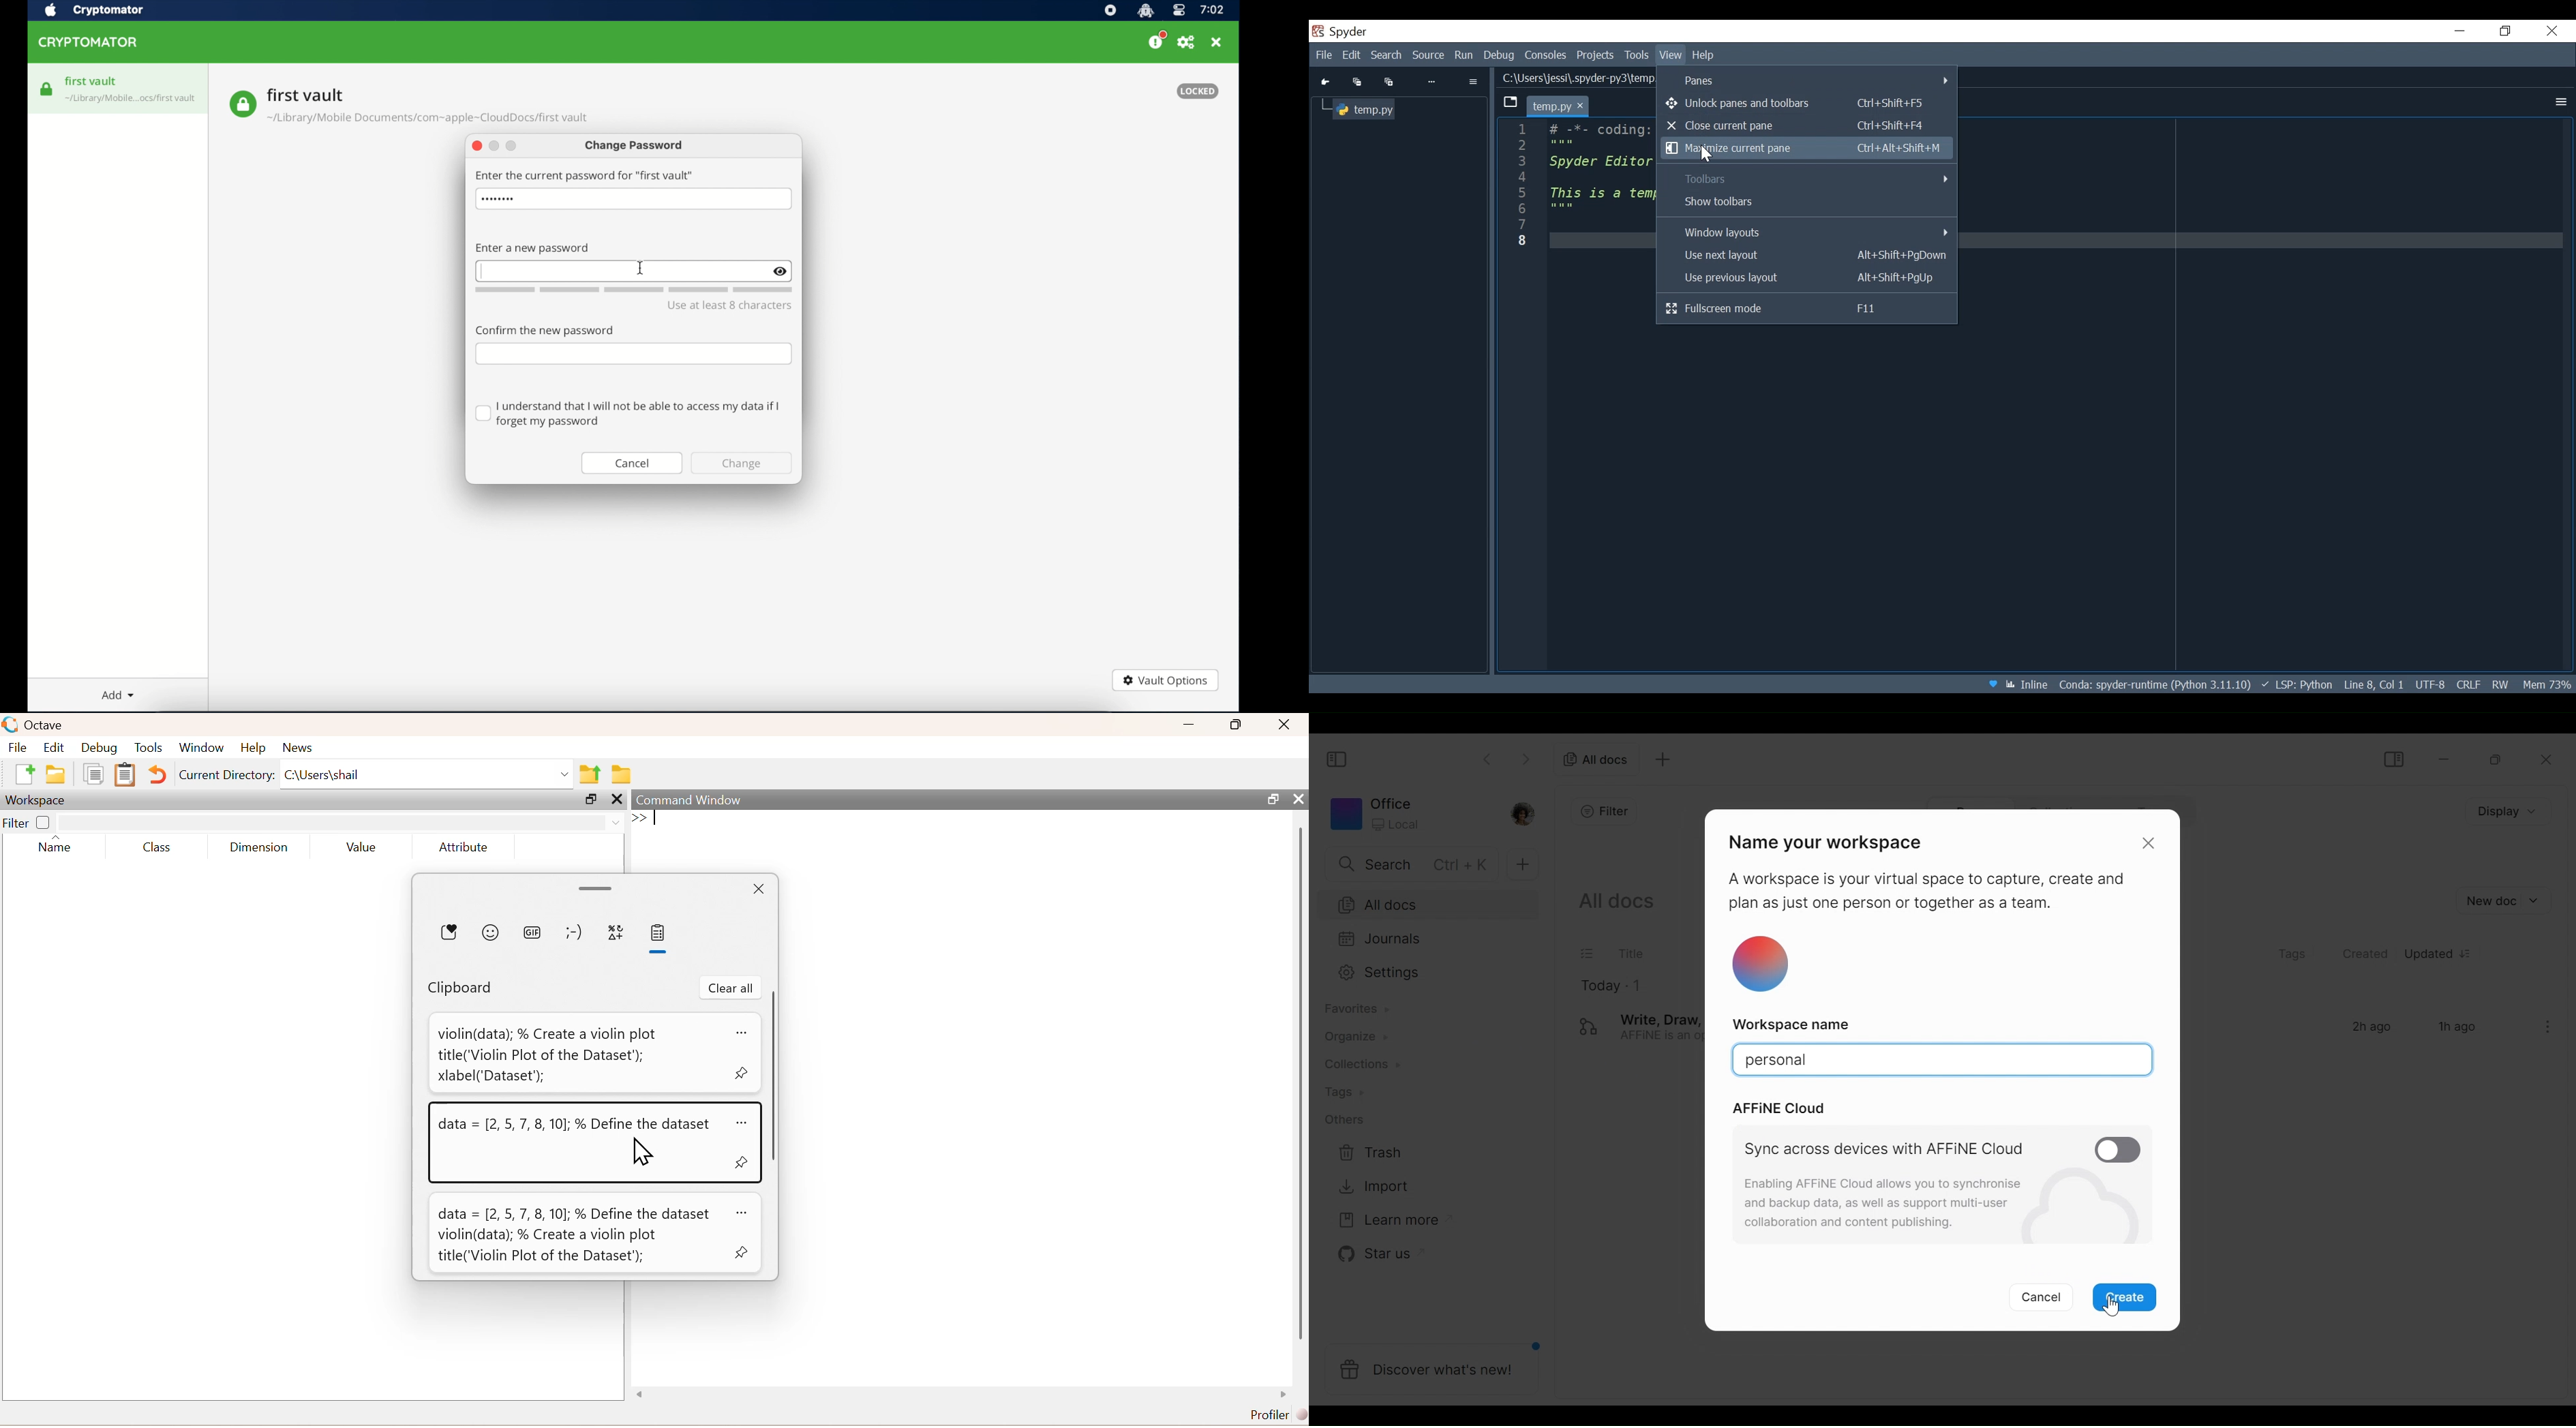  What do you see at coordinates (1353, 55) in the screenshot?
I see `Edit` at bounding box center [1353, 55].